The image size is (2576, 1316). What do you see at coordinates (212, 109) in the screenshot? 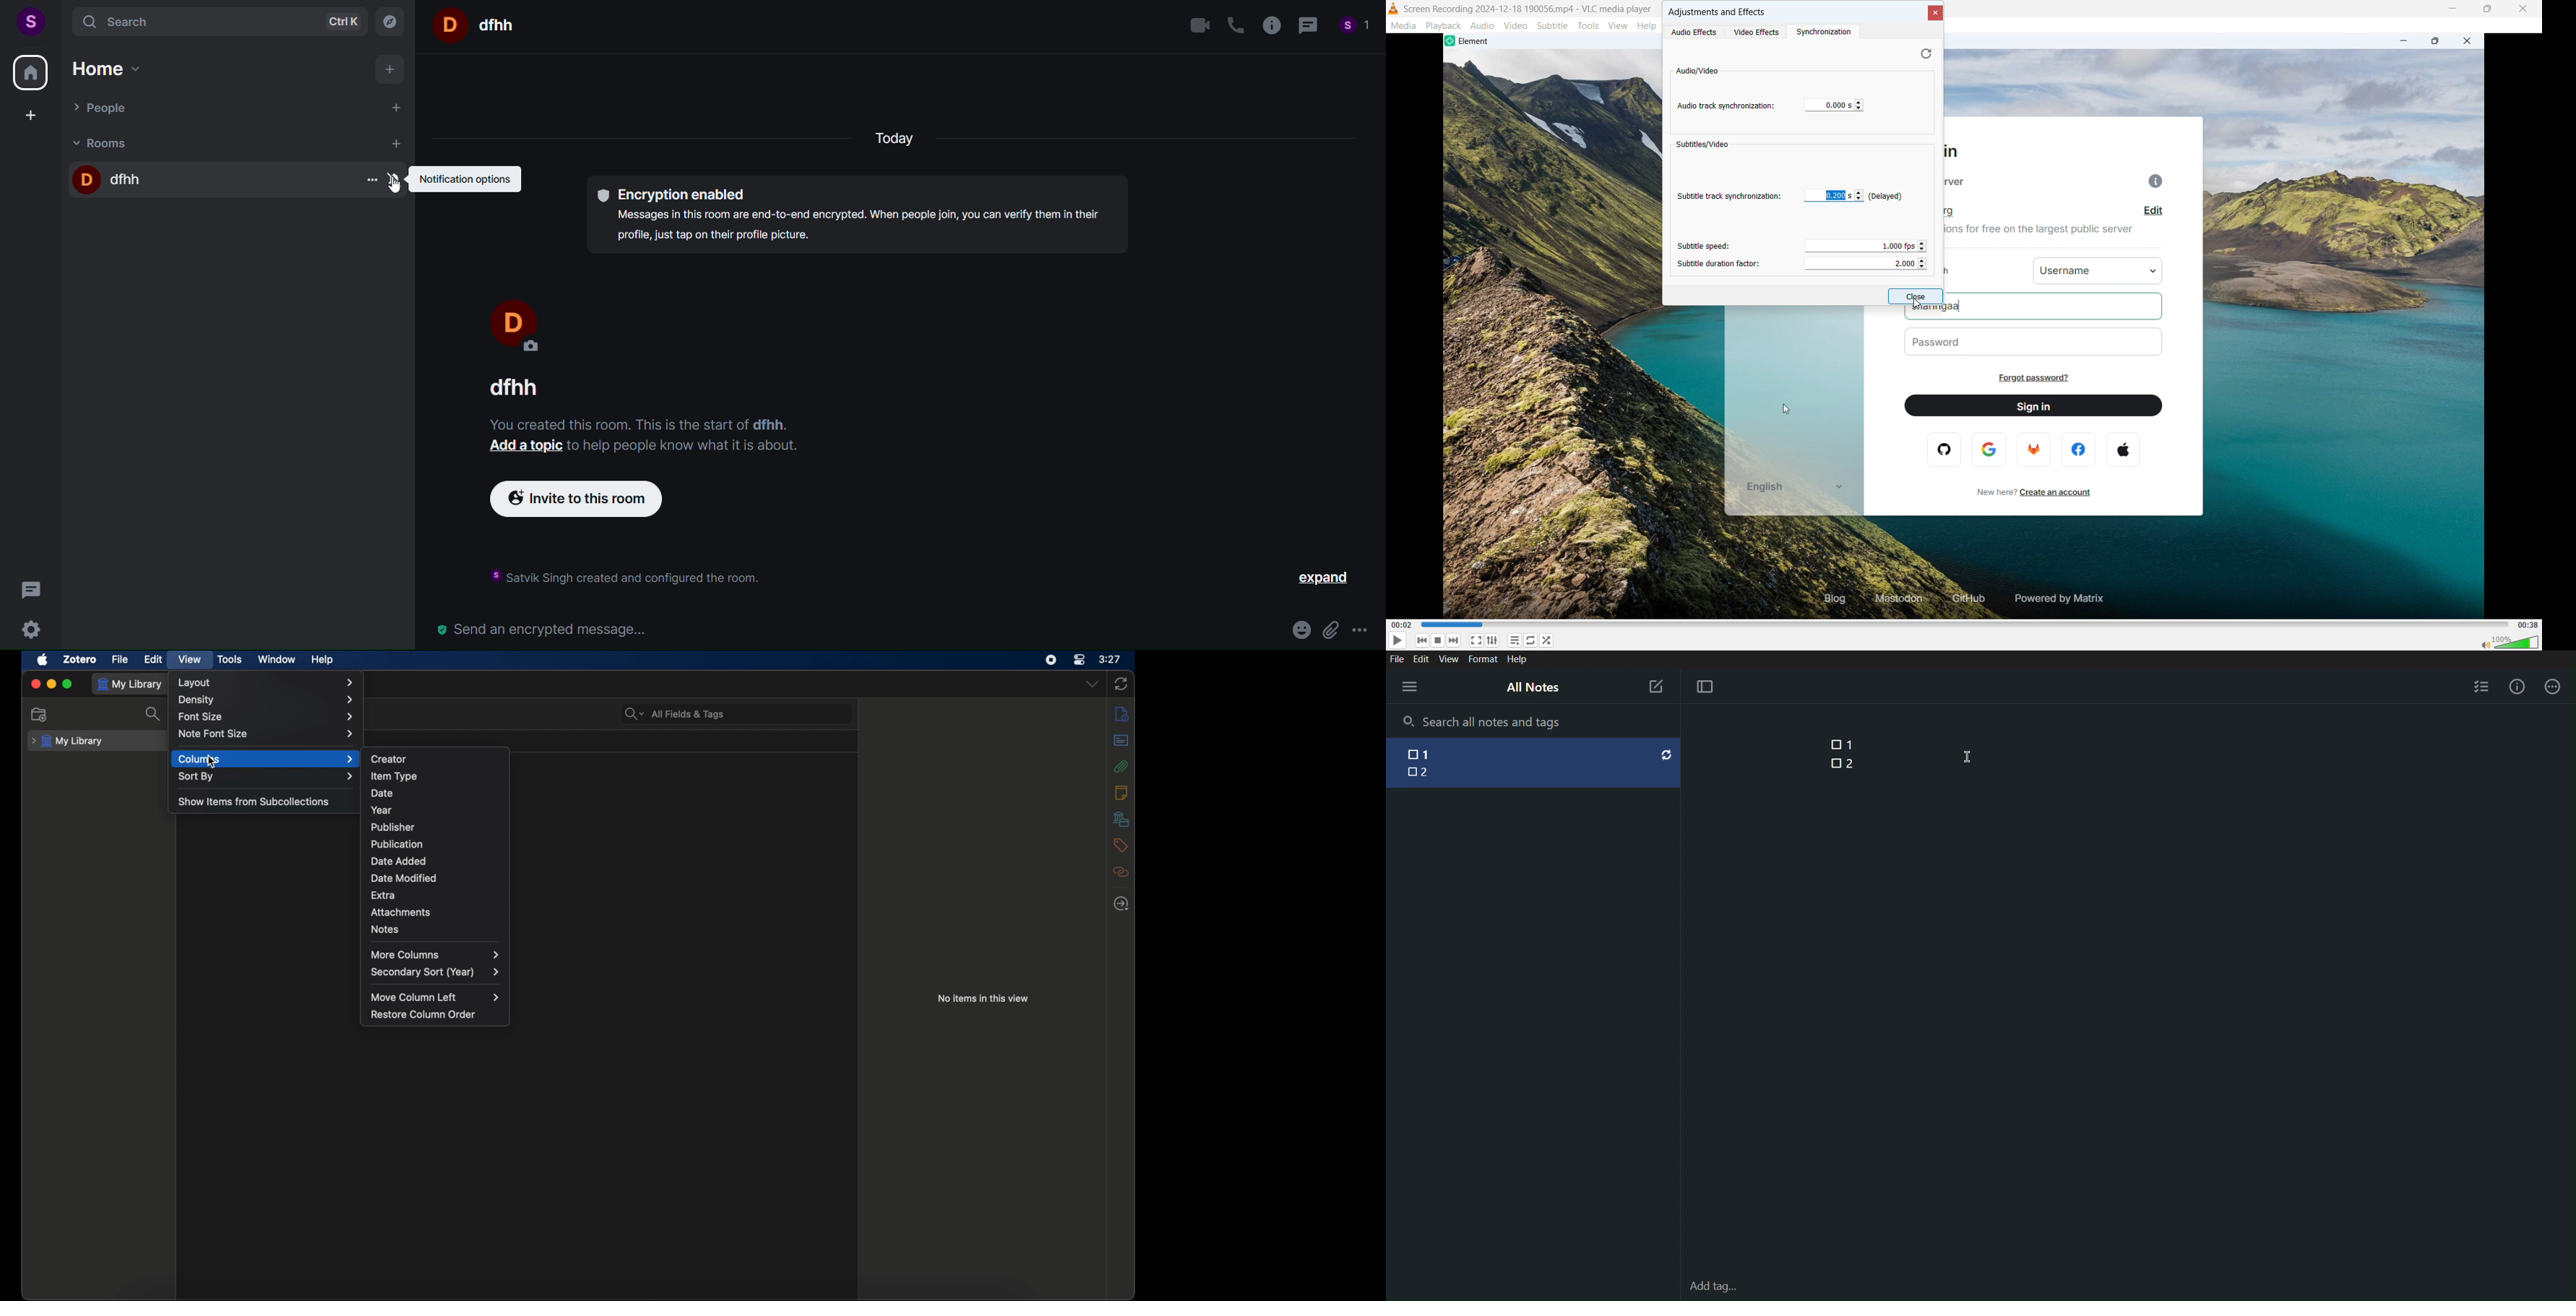
I see `people` at bounding box center [212, 109].